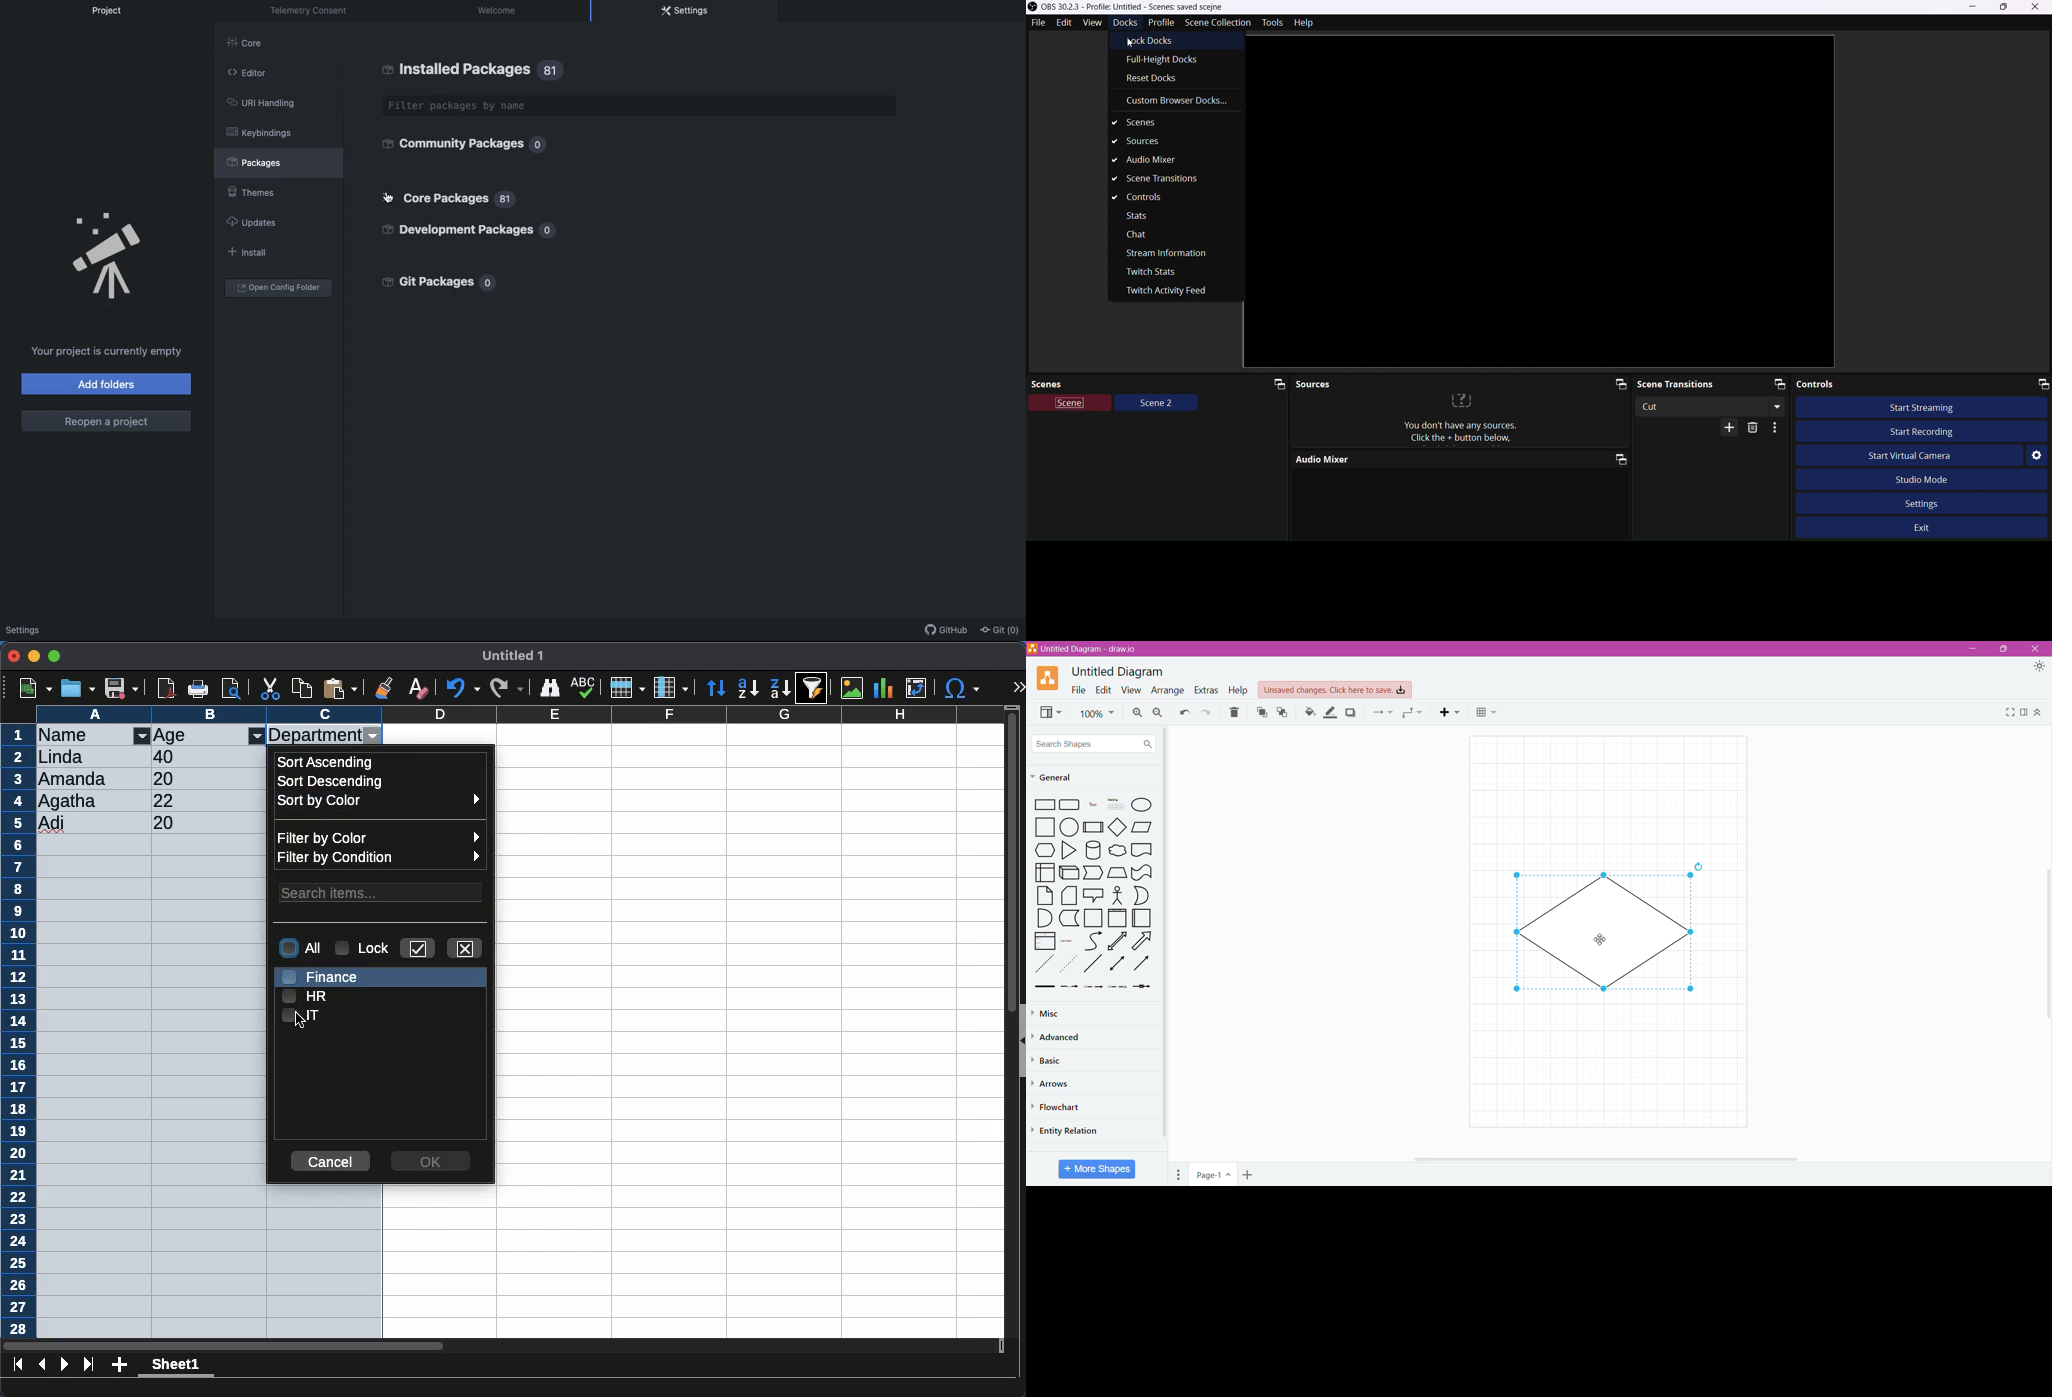  What do you see at coordinates (1335, 690) in the screenshot?
I see `Unsaved Changes. Click here to save` at bounding box center [1335, 690].